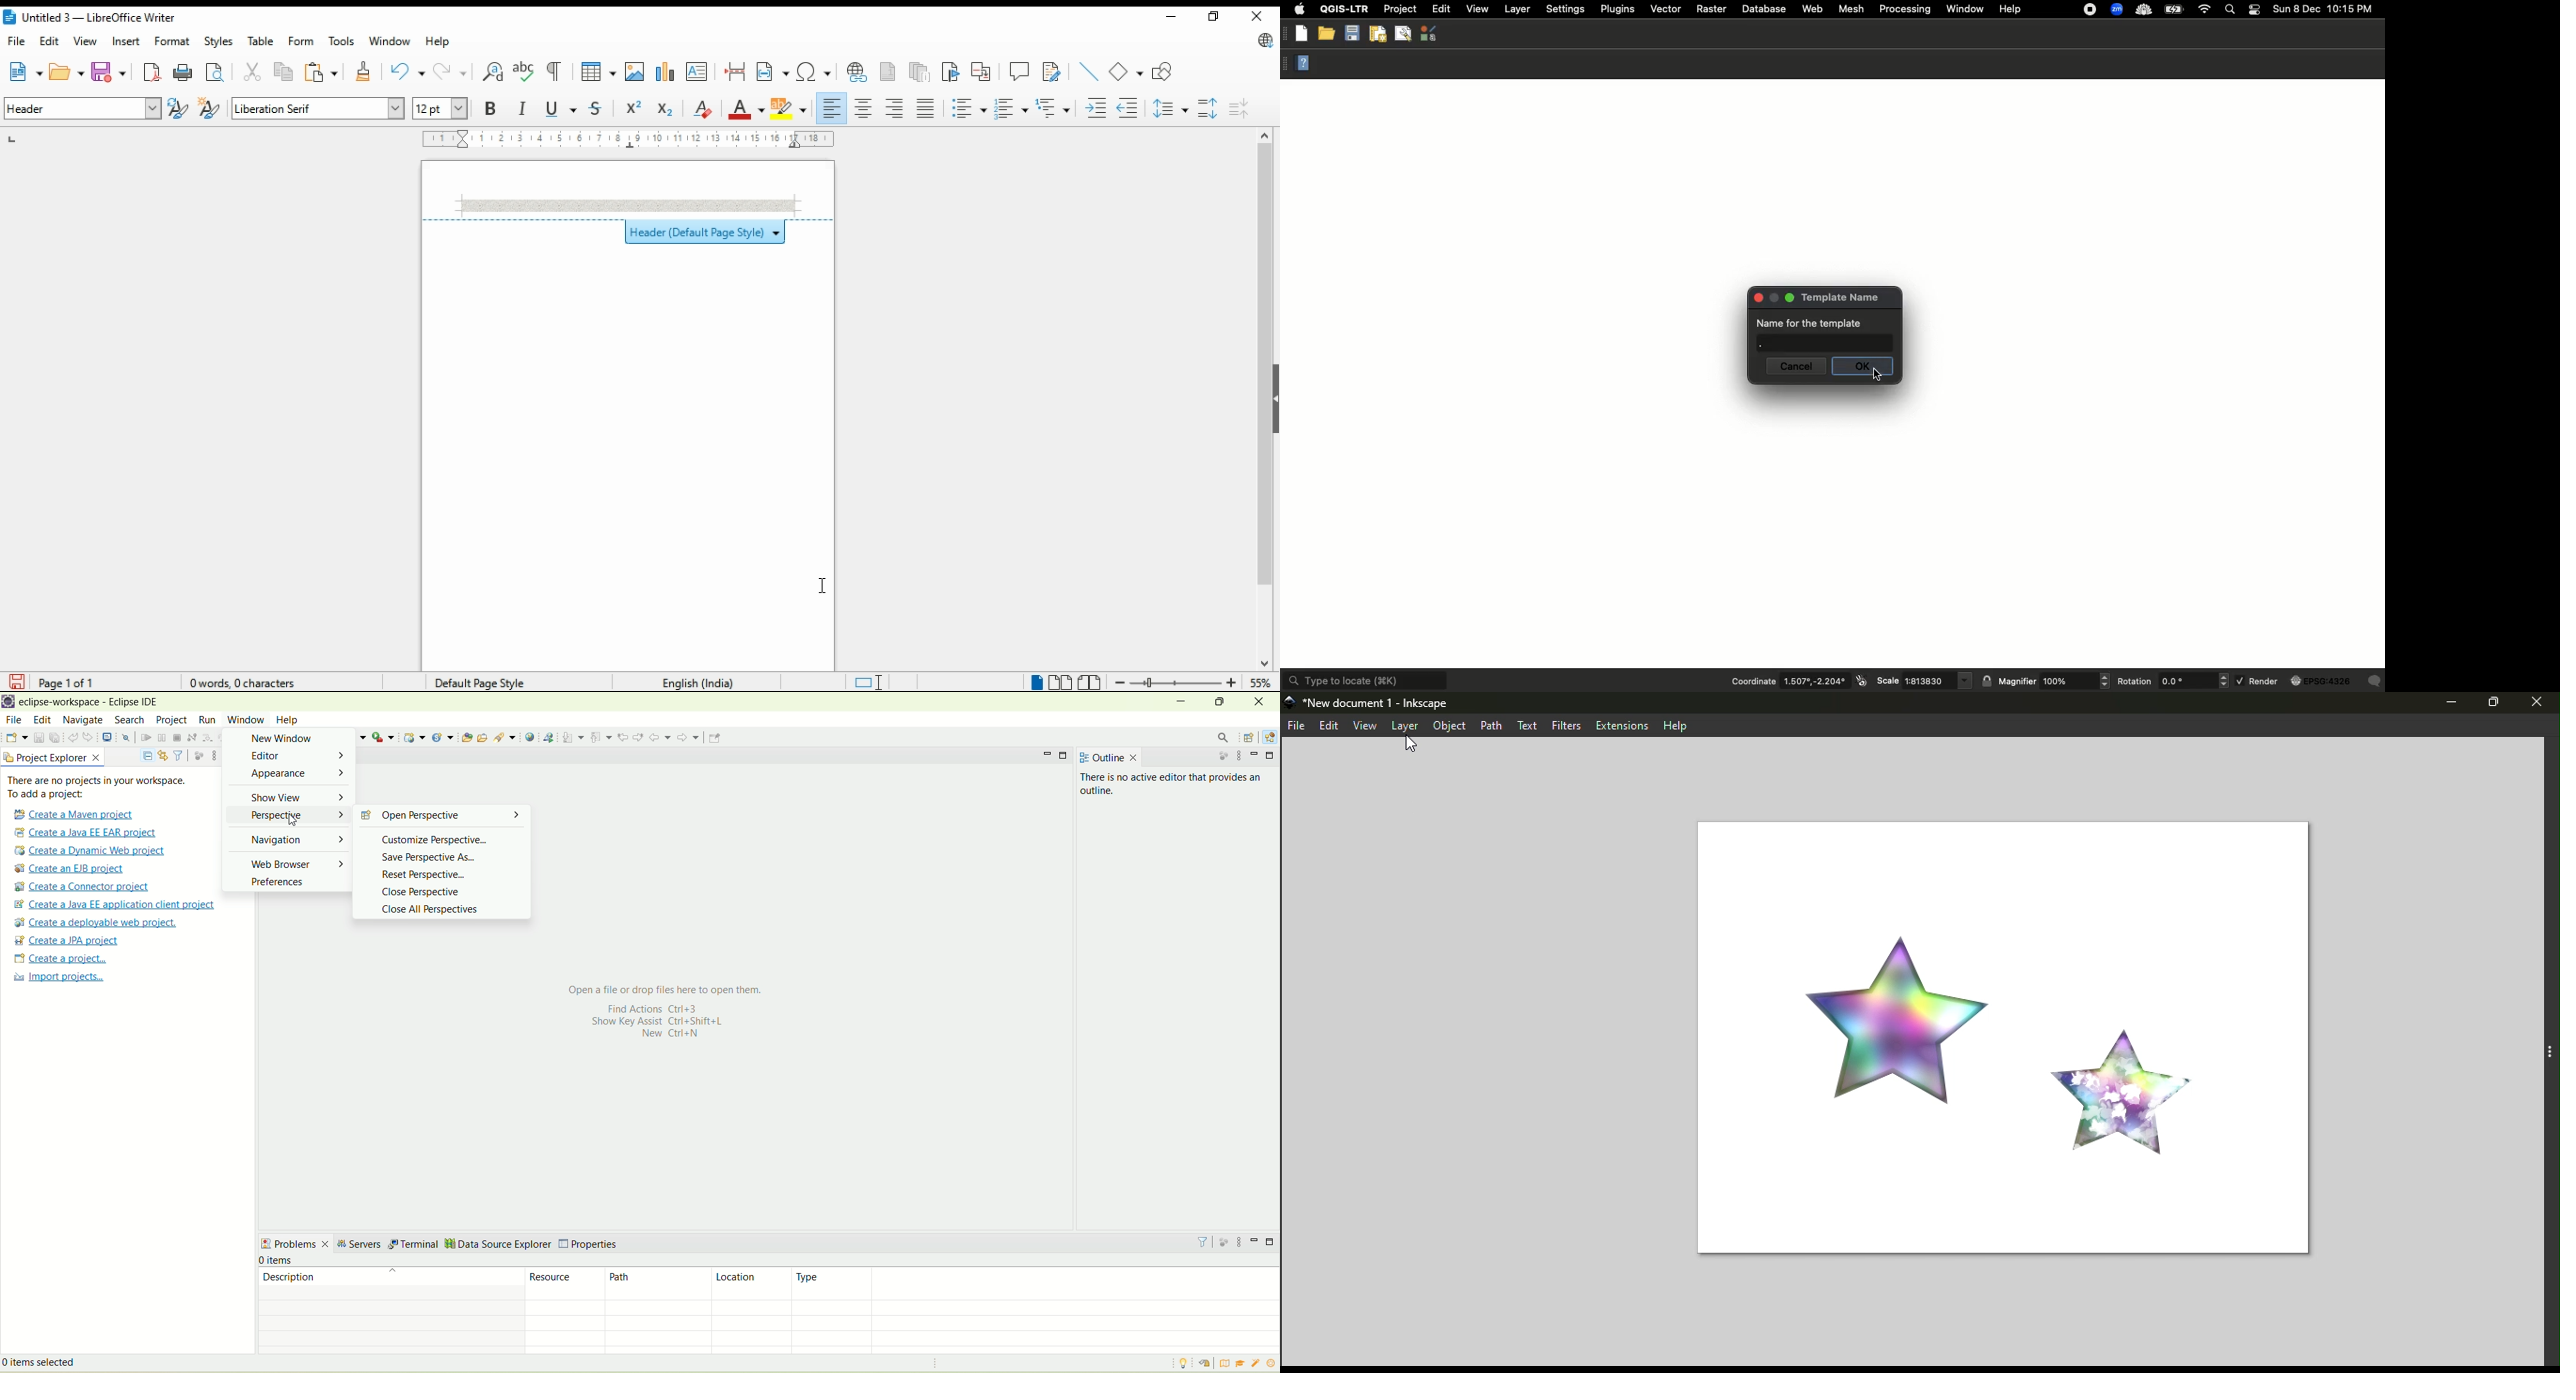 This screenshot has width=2576, height=1400. I want to click on tutorial, so click(1241, 1363).